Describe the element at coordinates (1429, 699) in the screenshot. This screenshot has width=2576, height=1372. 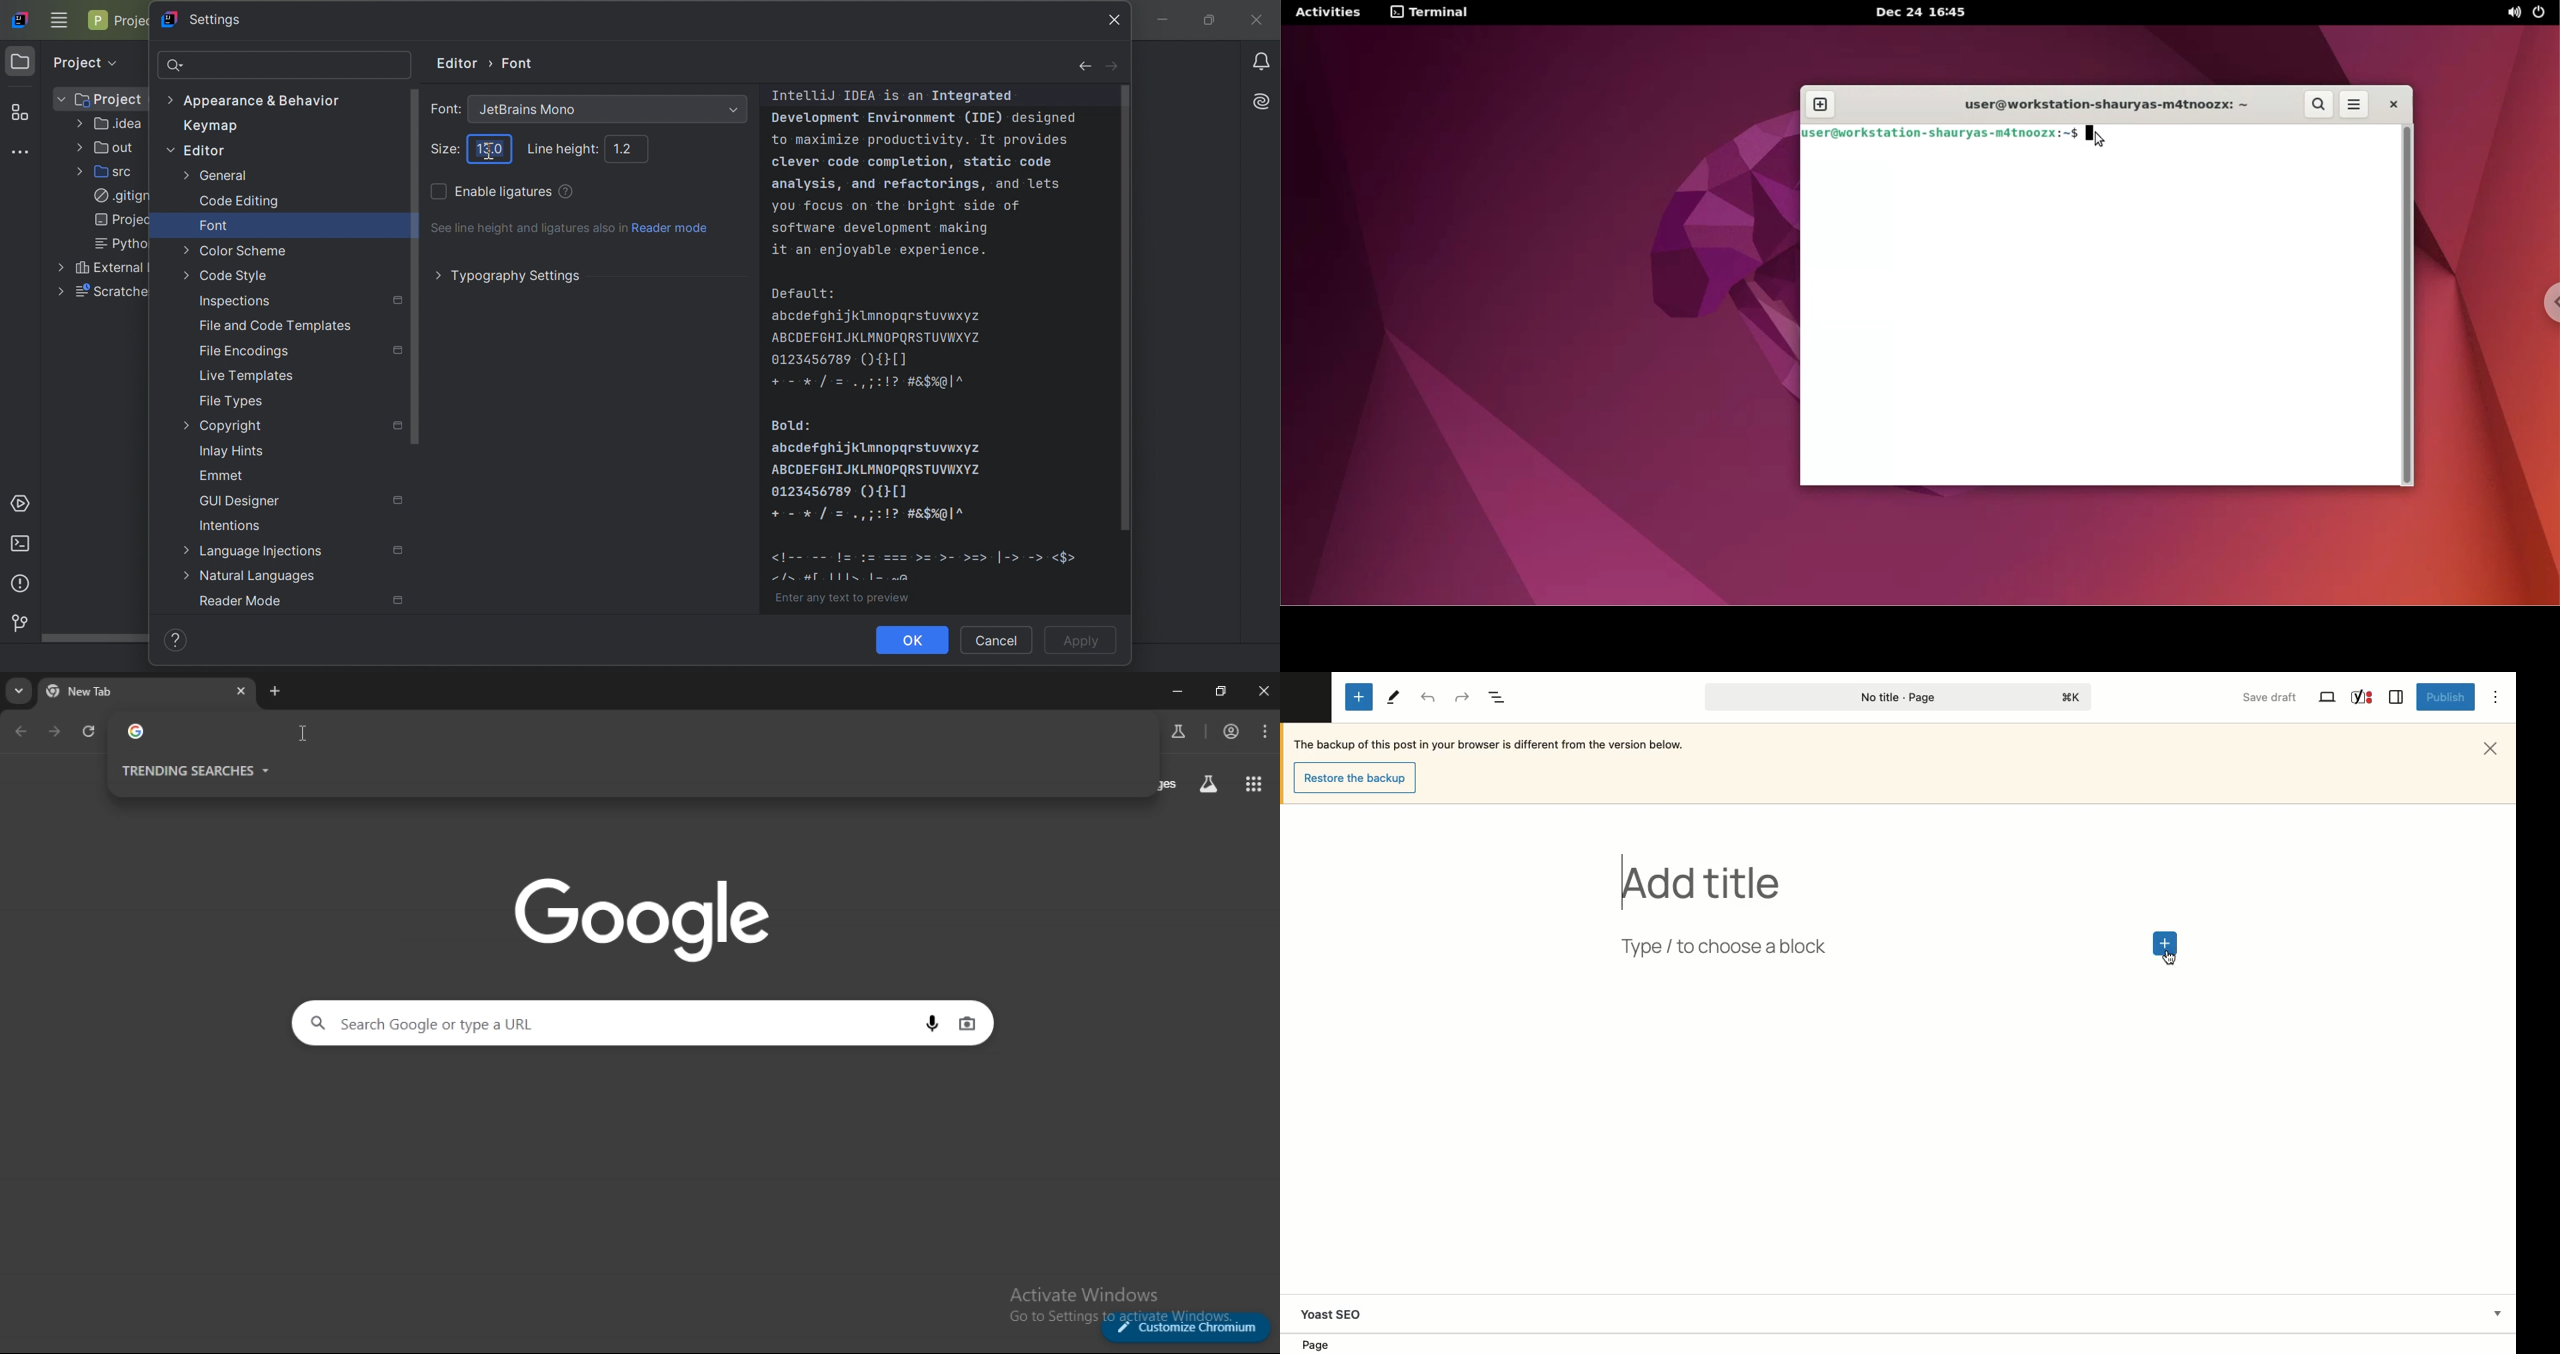
I see `Undo` at that location.